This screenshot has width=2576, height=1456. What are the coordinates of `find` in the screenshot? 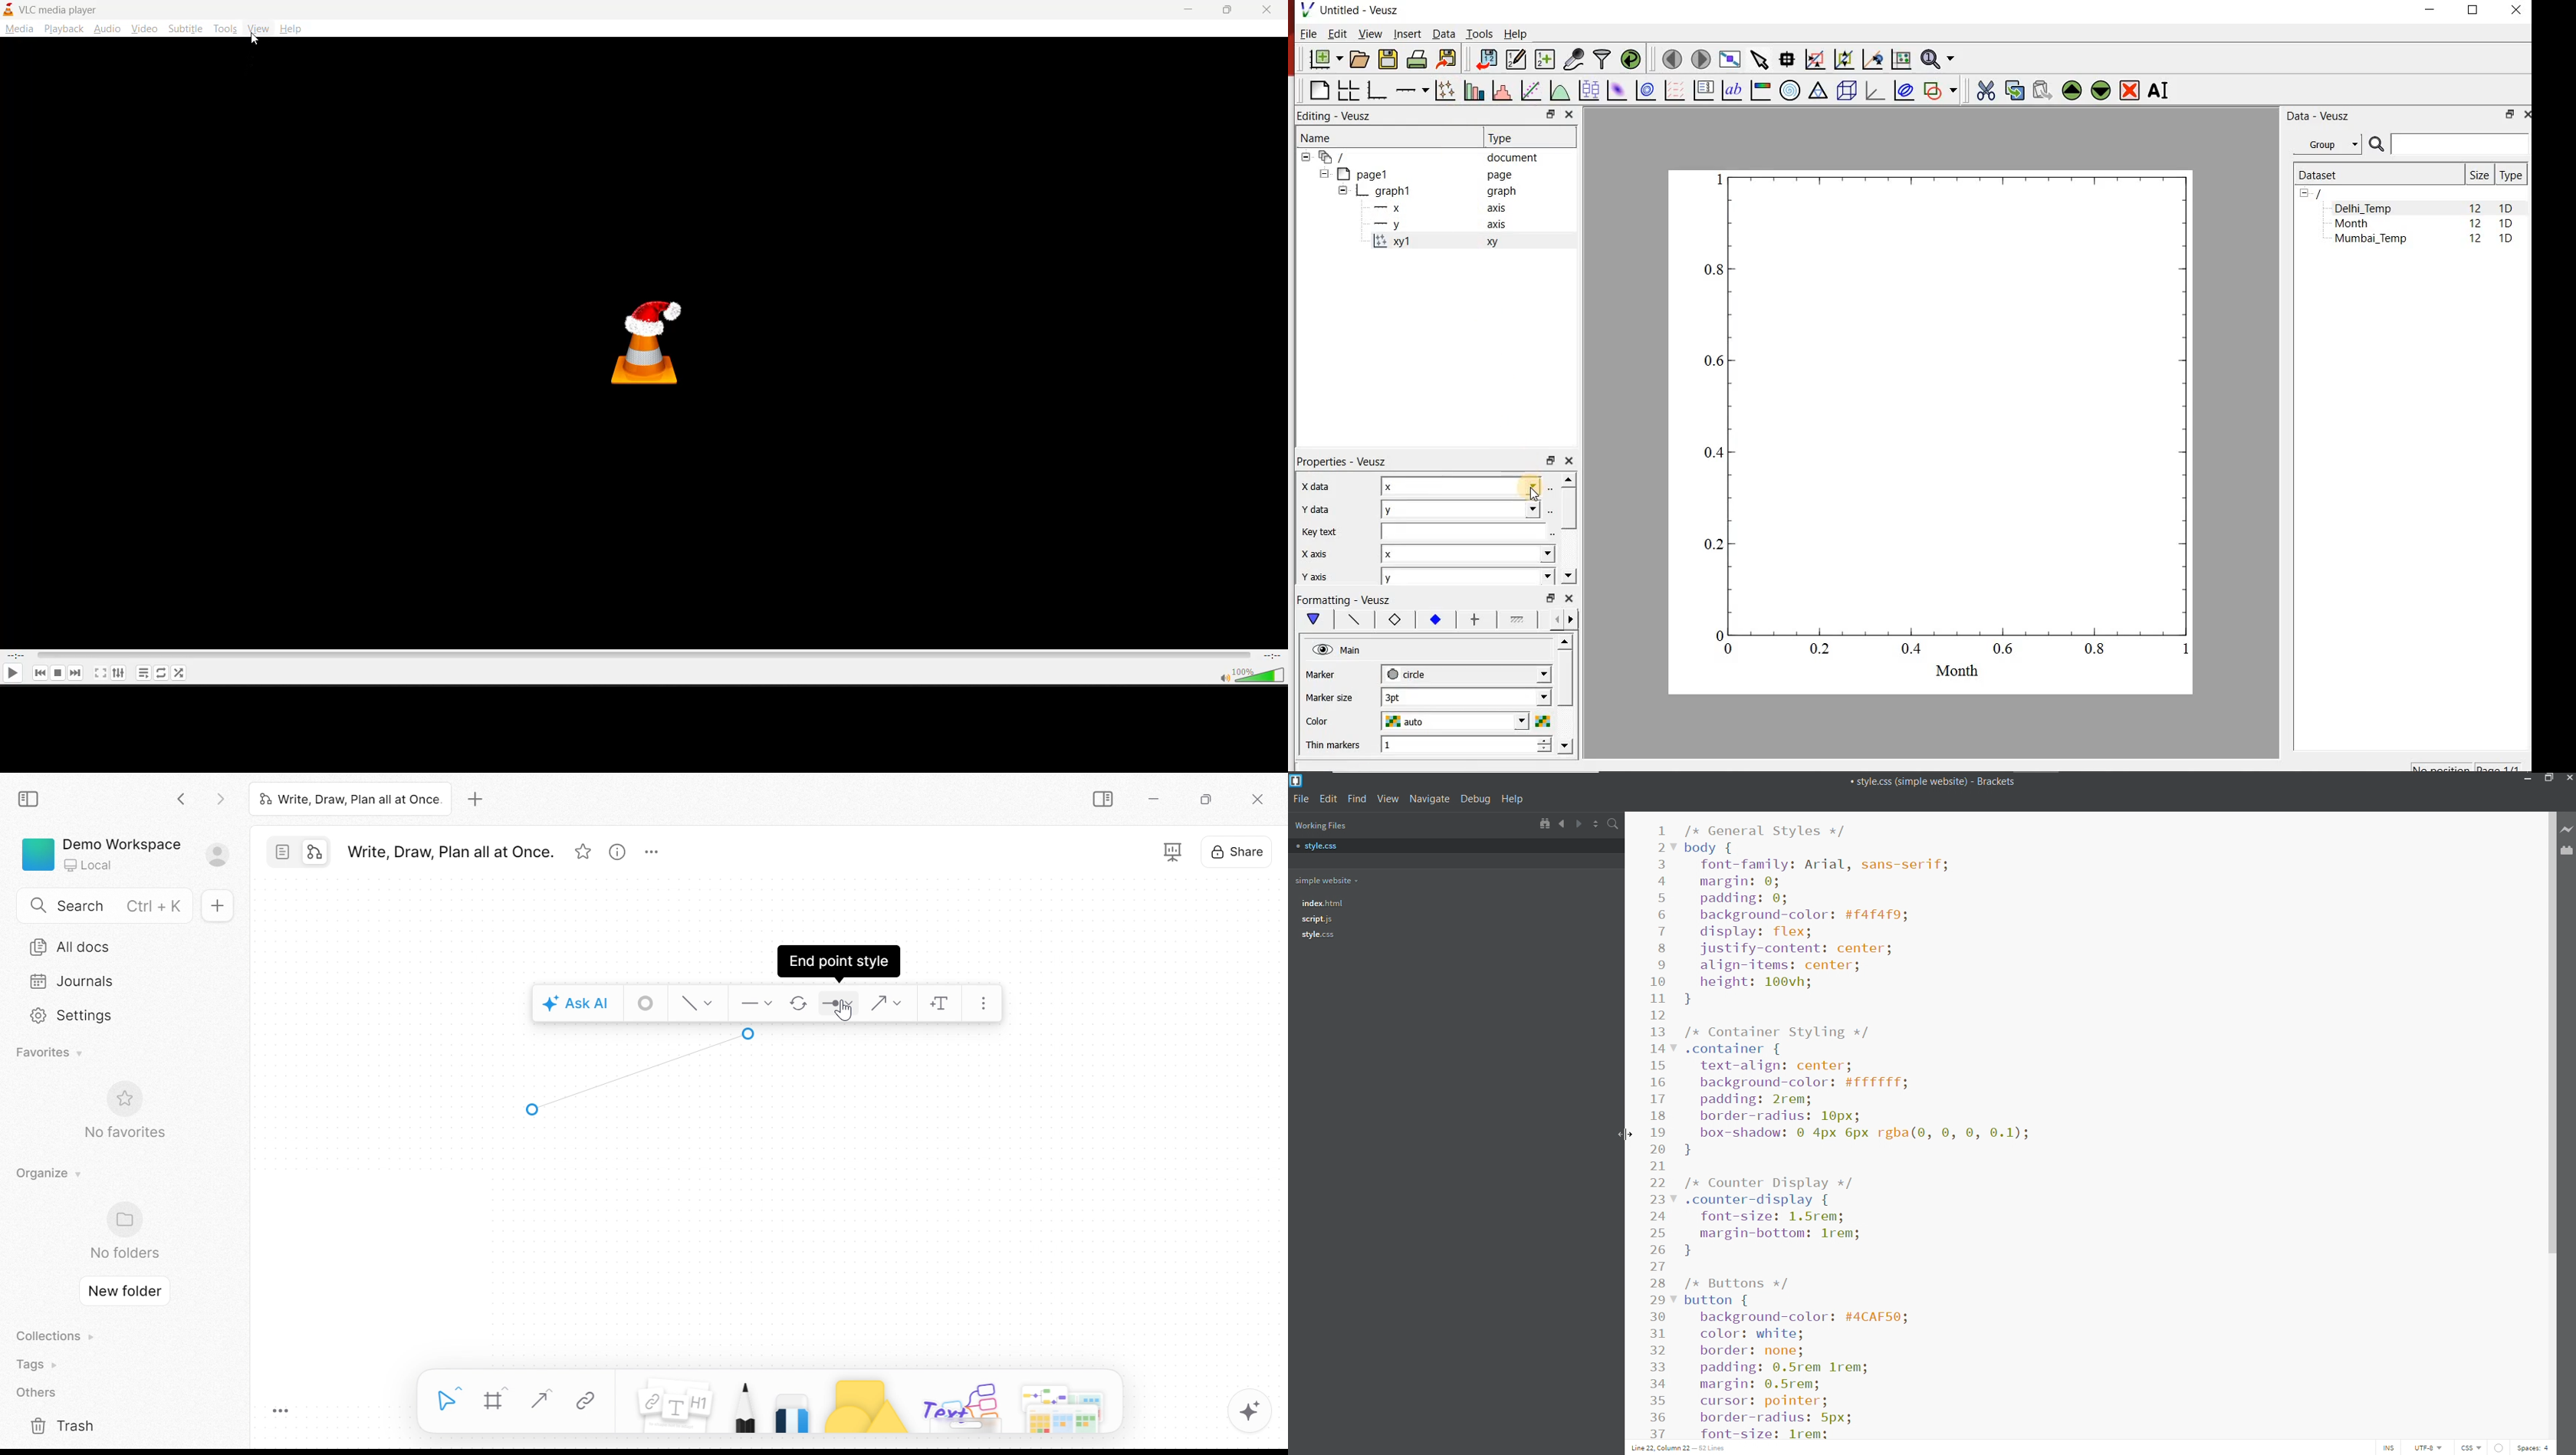 It's located at (1358, 800).